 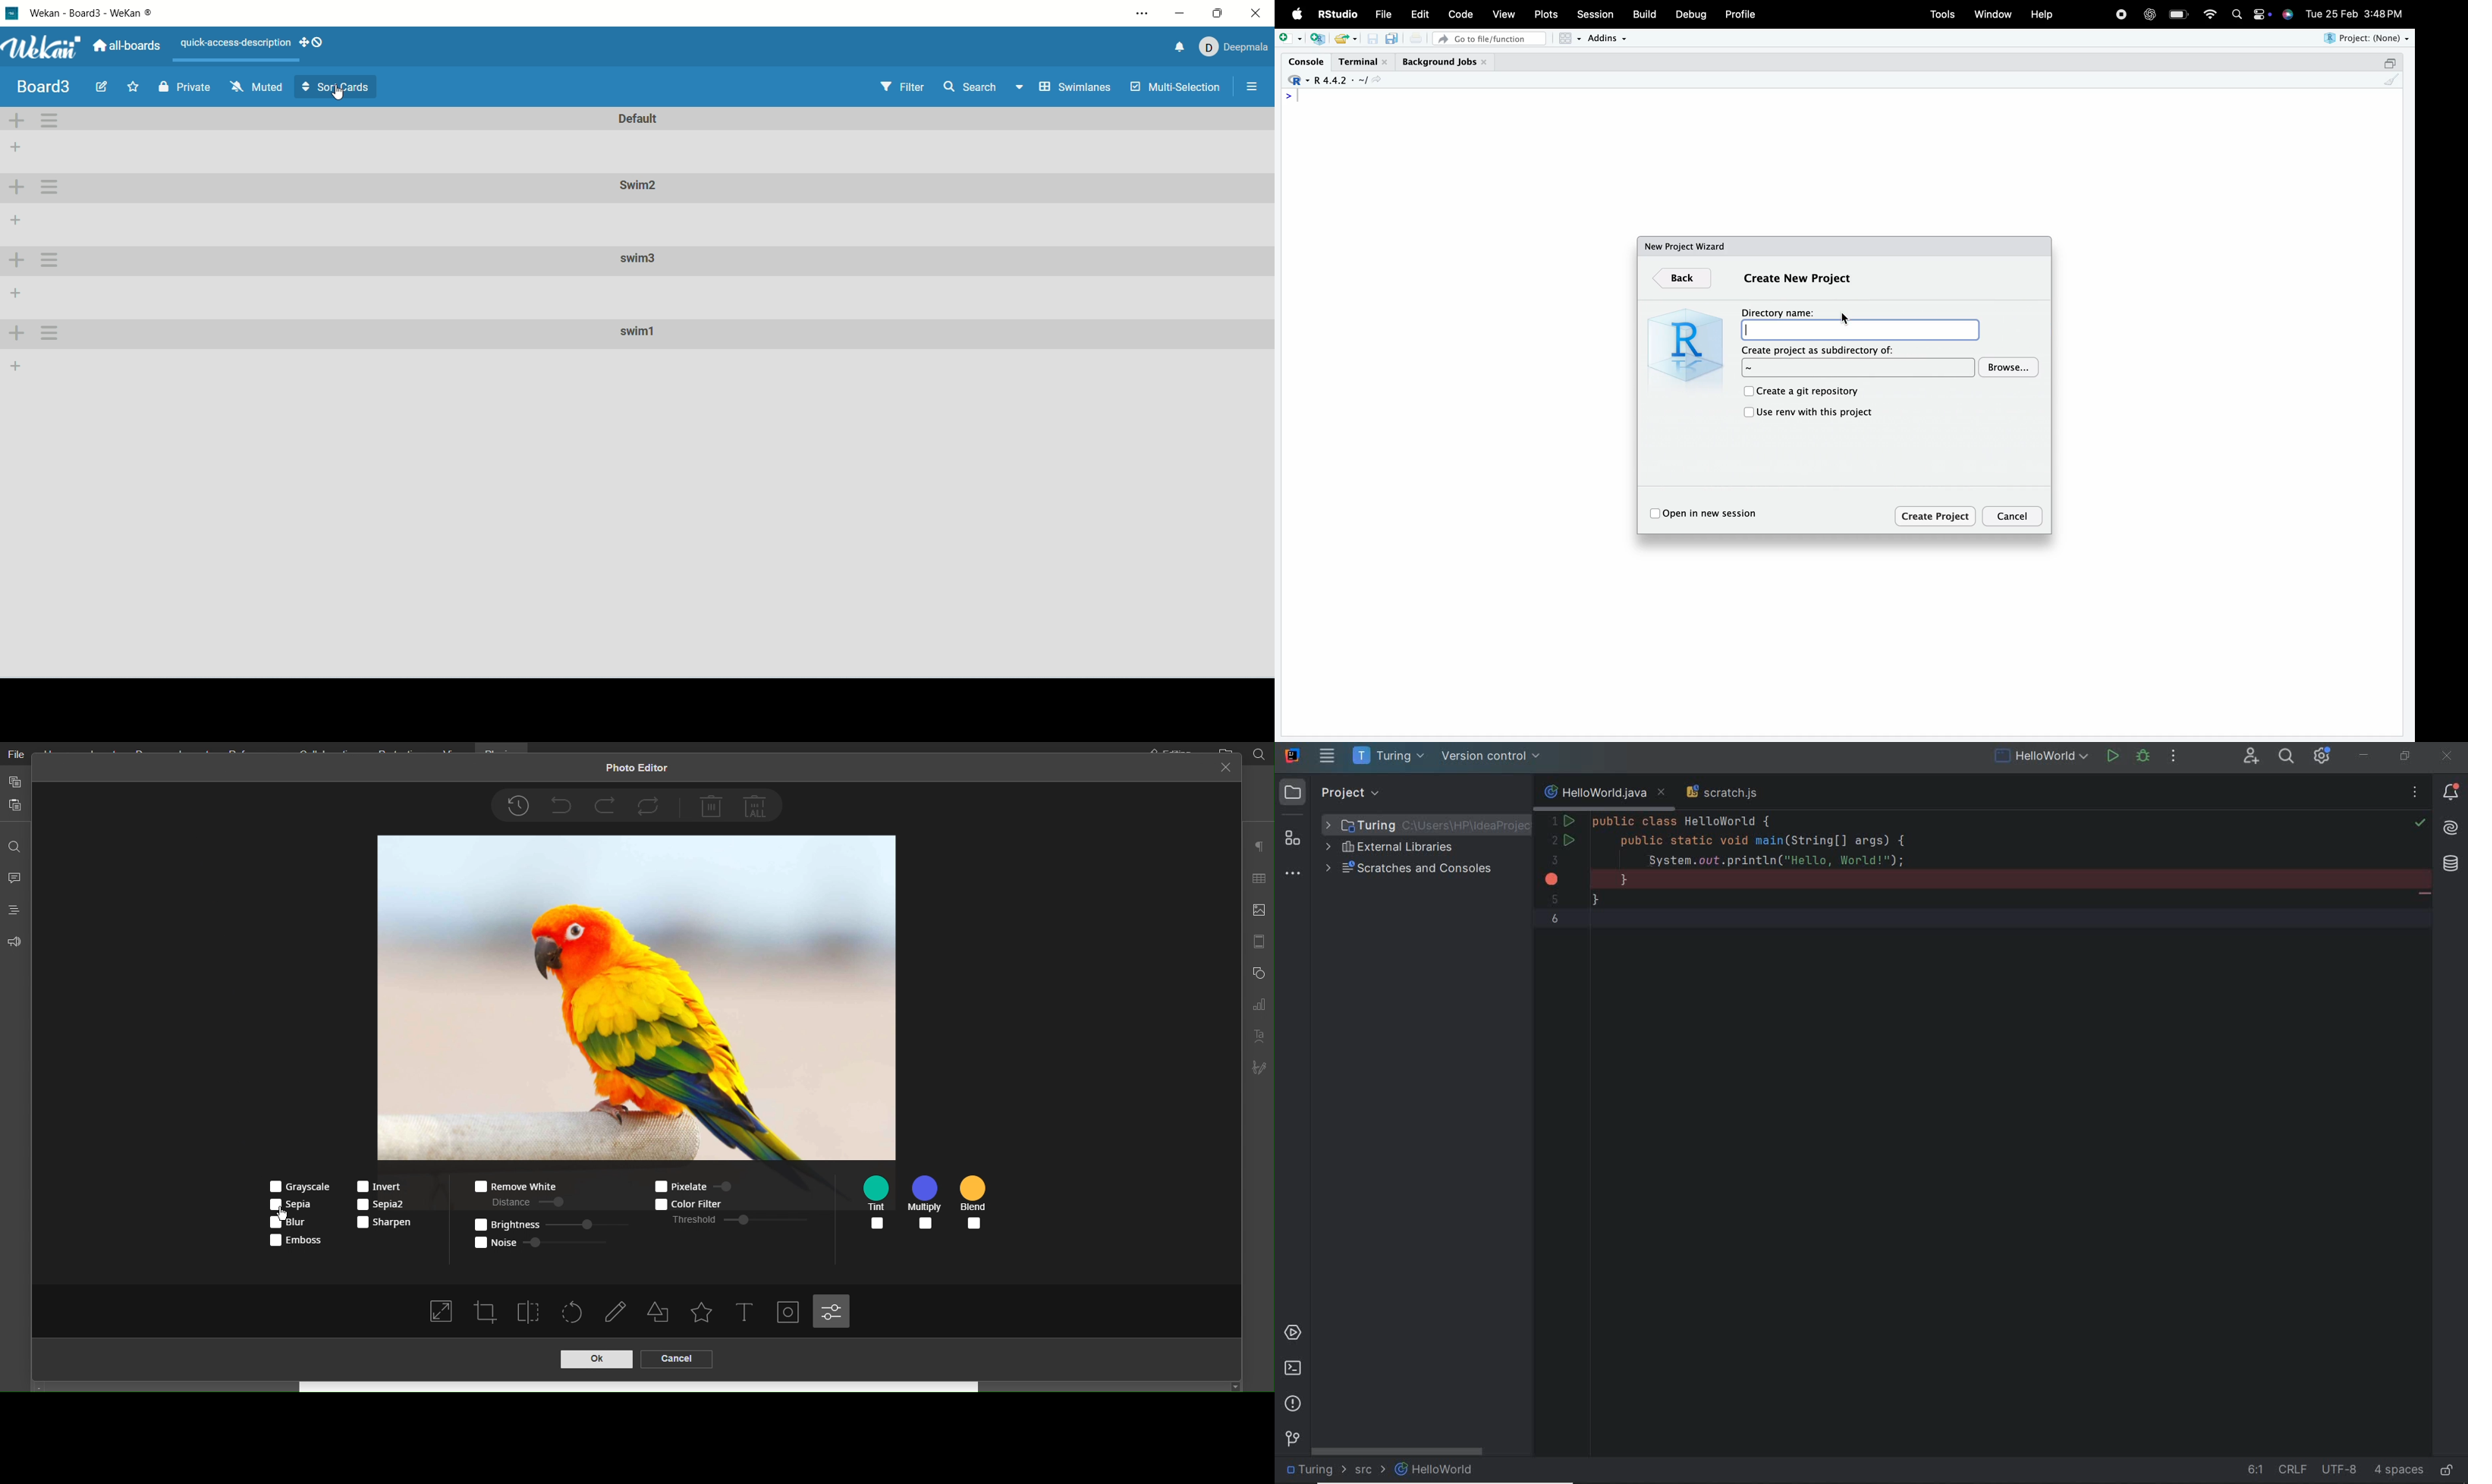 What do you see at coordinates (2332, 12) in the screenshot?
I see `Tue 25 Feb` at bounding box center [2332, 12].